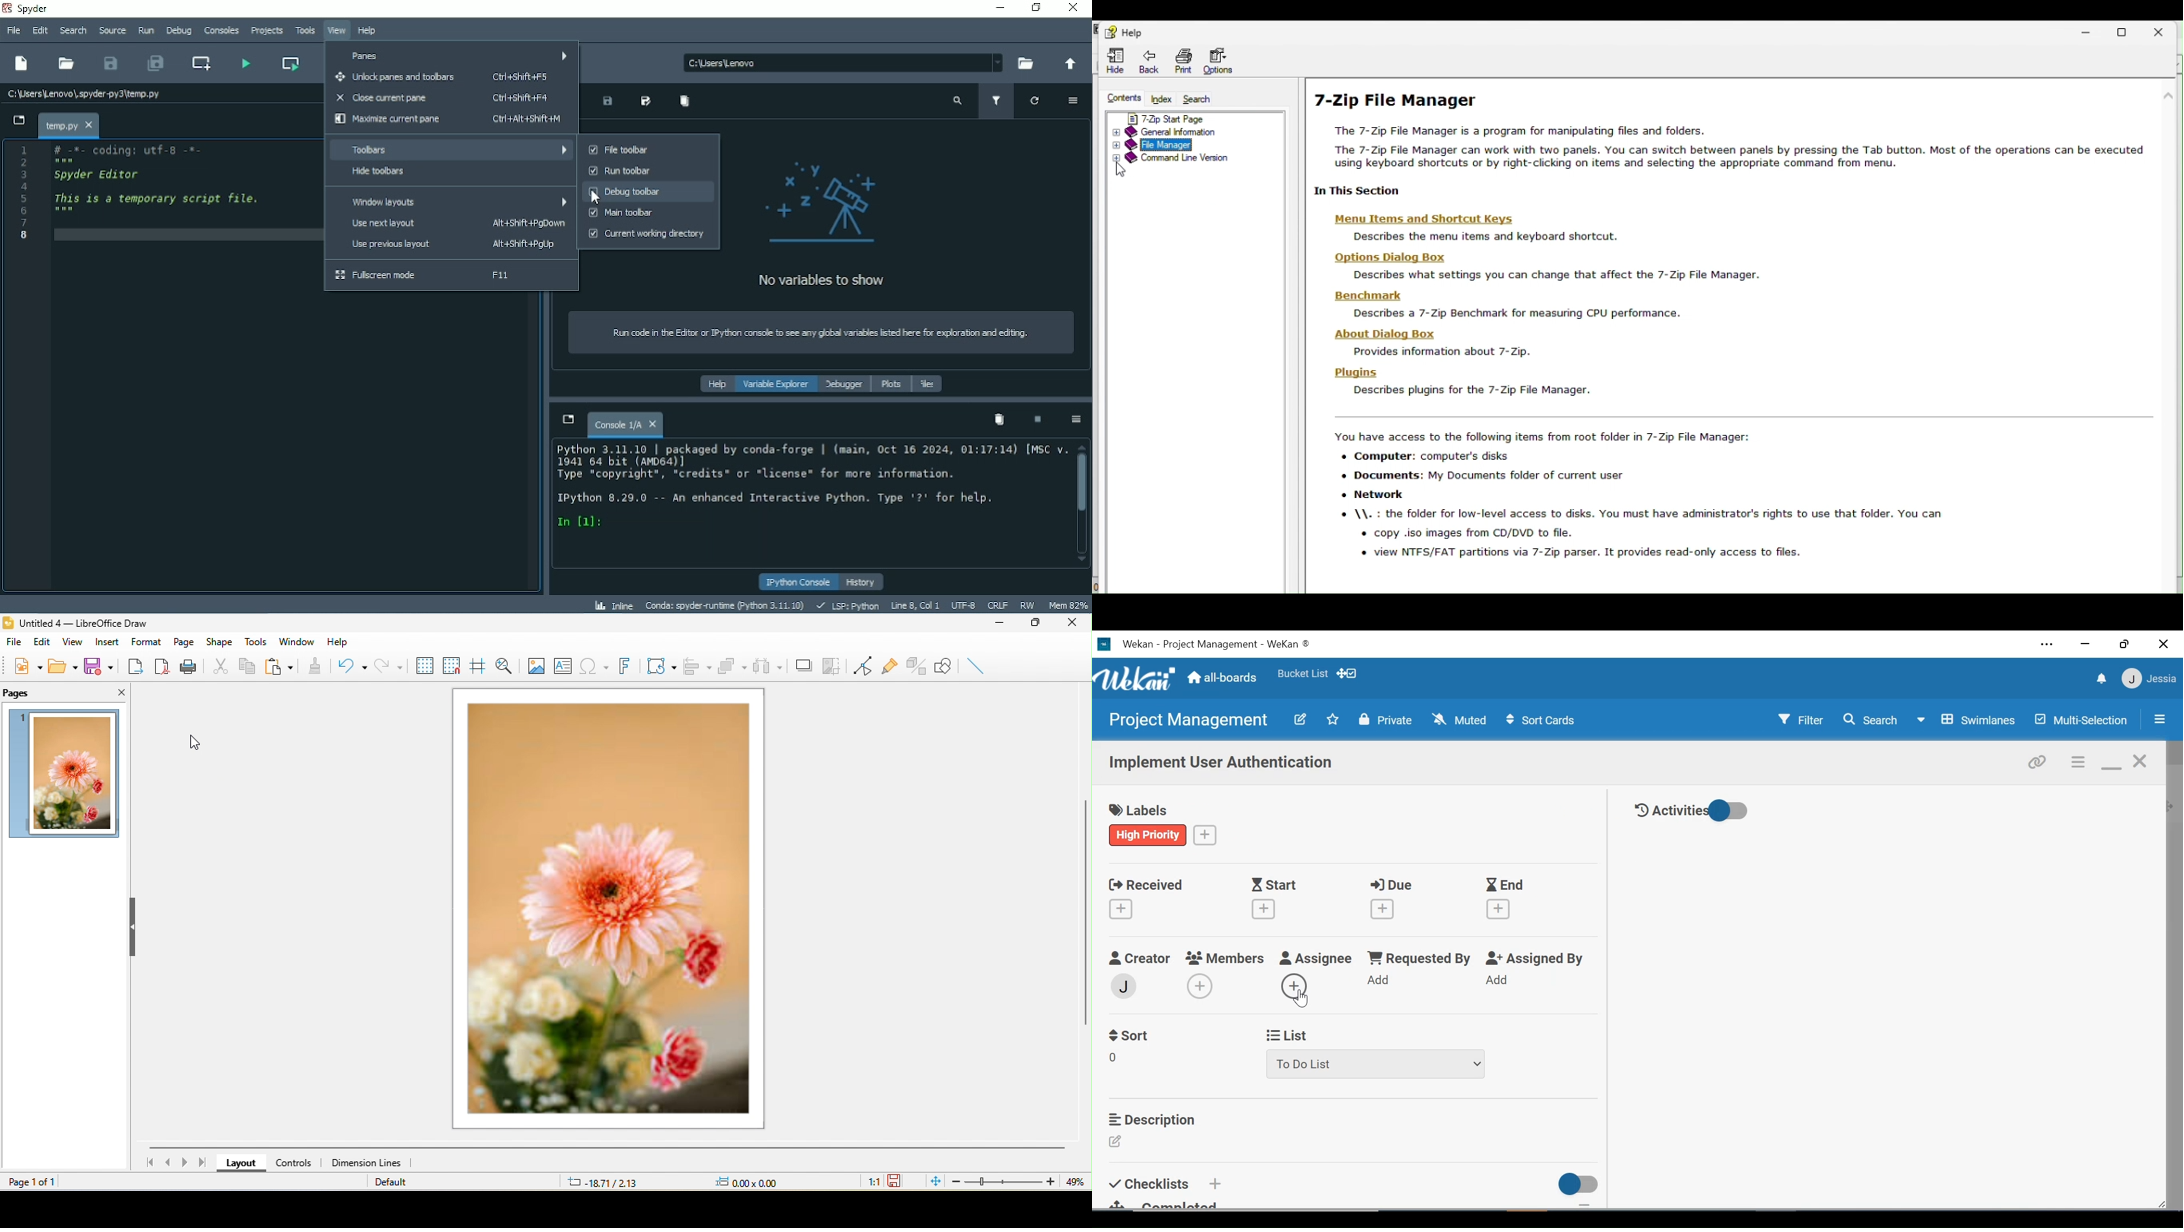 This screenshot has width=2184, height=1232. I want to click on Run toolbar, so click(649, 172).